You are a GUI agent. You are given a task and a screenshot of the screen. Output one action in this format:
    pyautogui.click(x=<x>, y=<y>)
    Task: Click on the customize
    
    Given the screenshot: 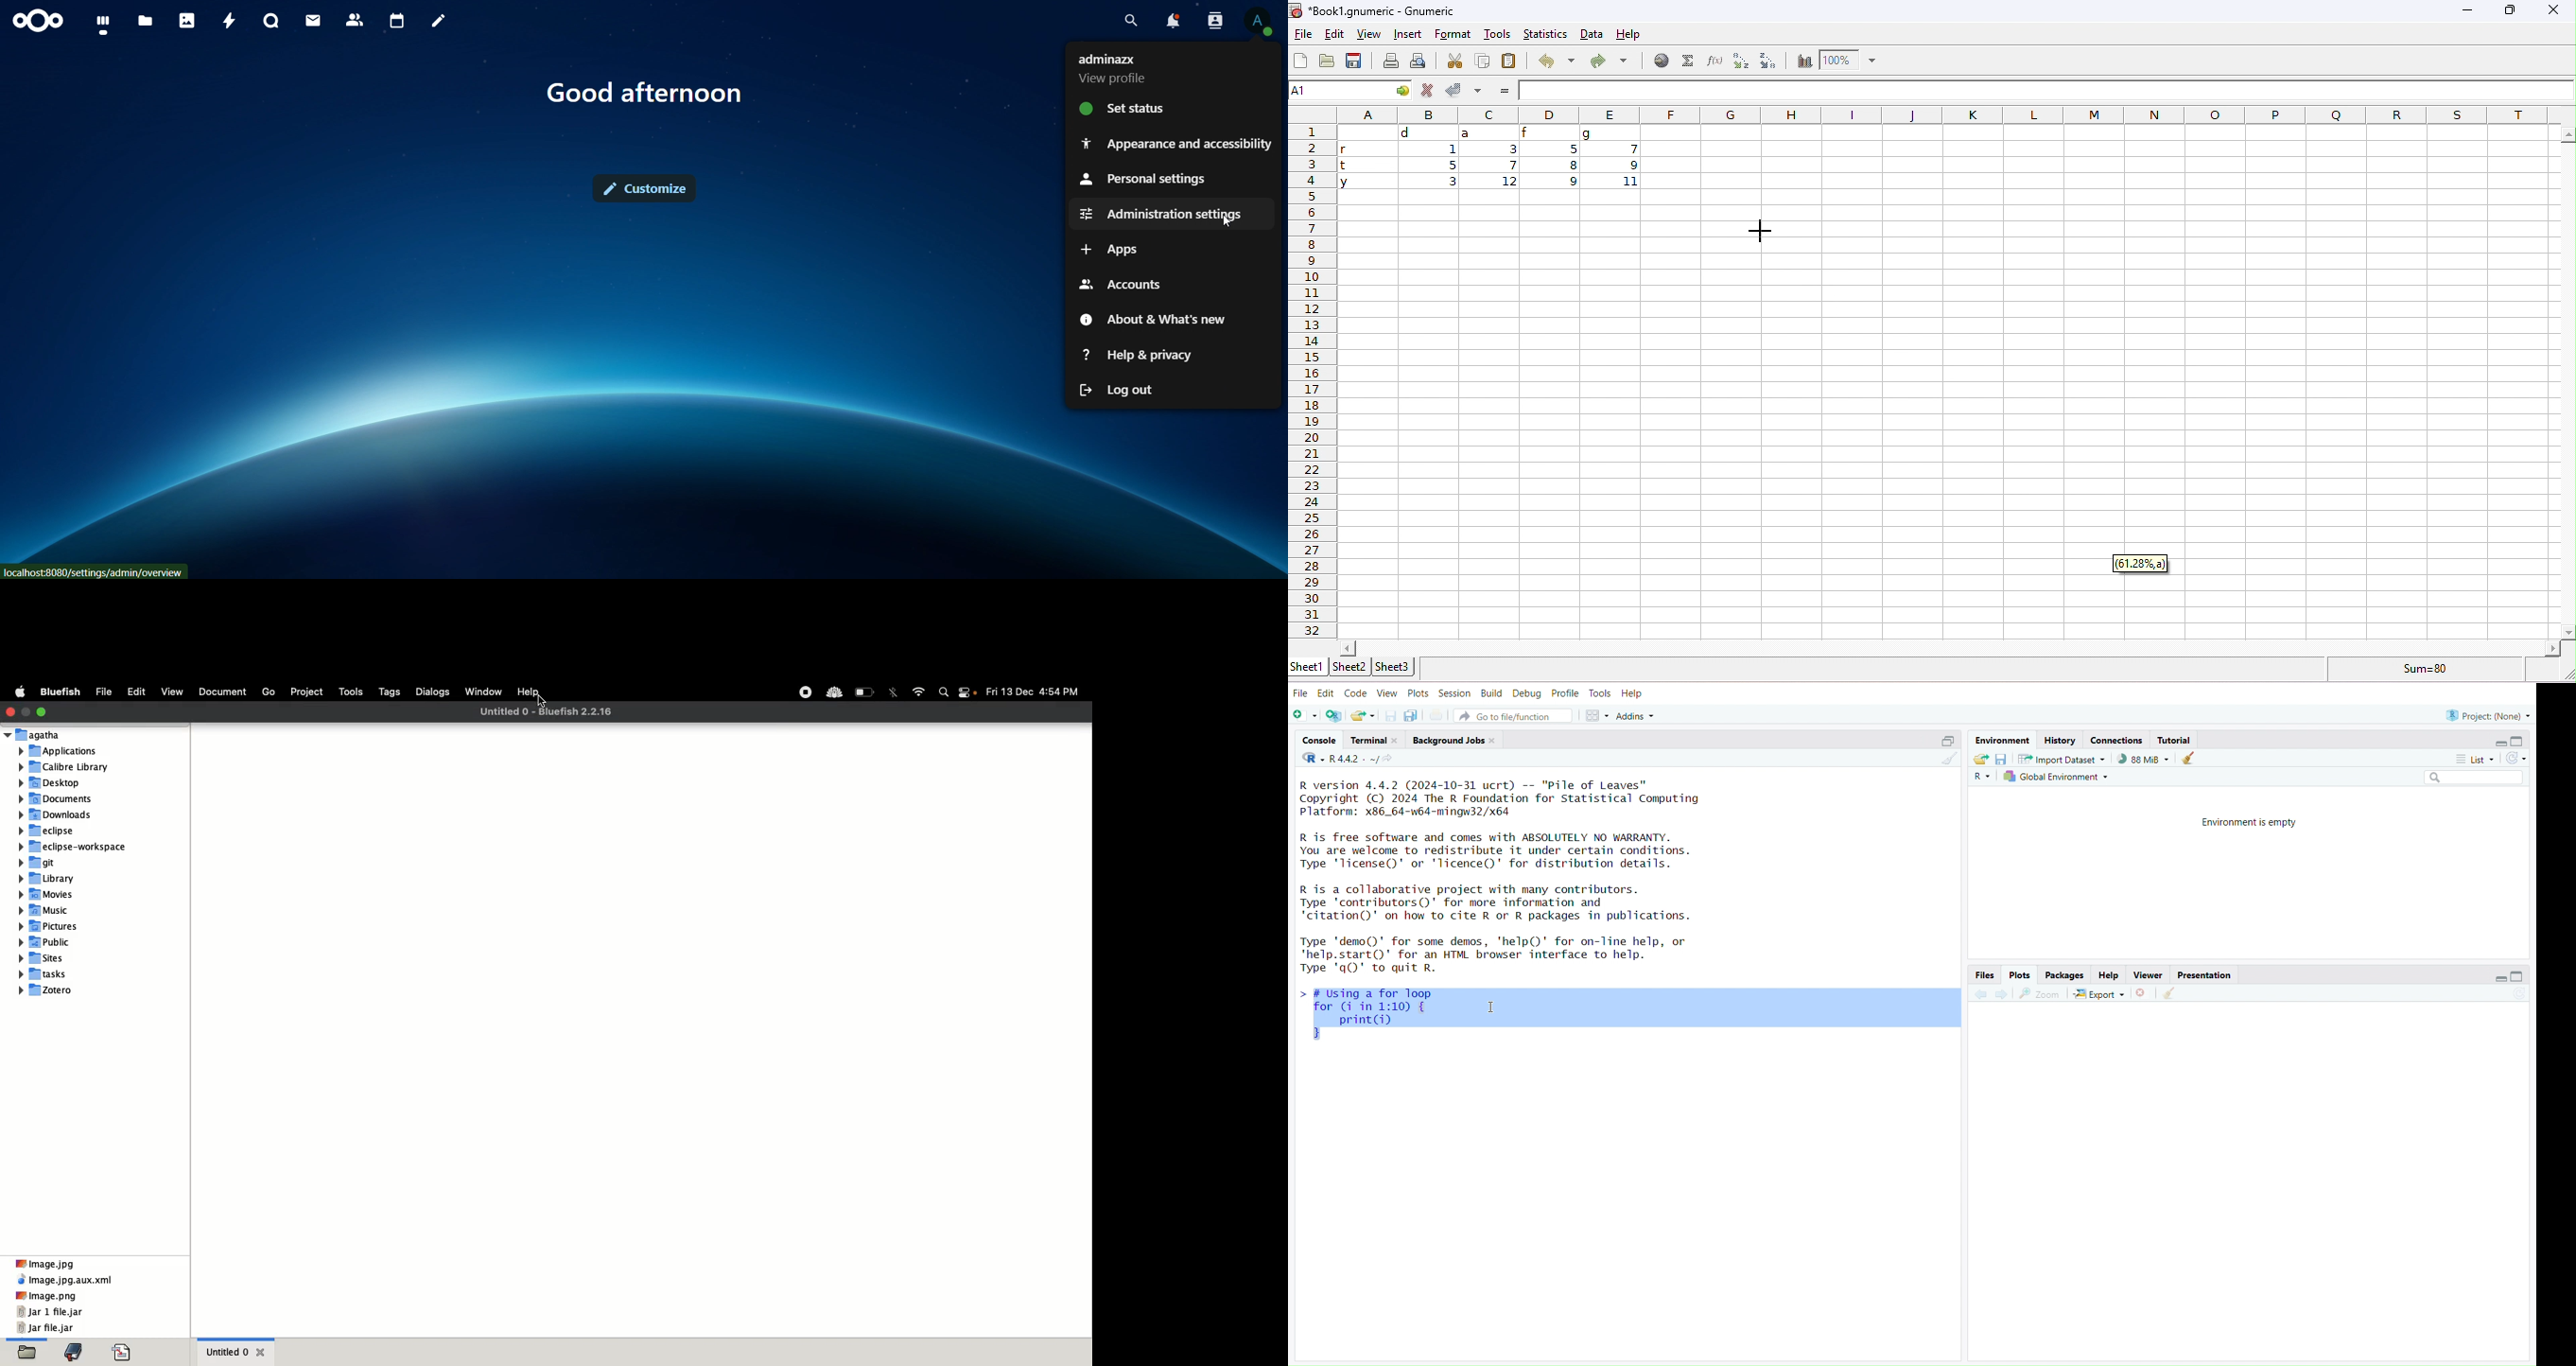 What is the action you would take?
    pyautogui.click(x=647, y=192)
    